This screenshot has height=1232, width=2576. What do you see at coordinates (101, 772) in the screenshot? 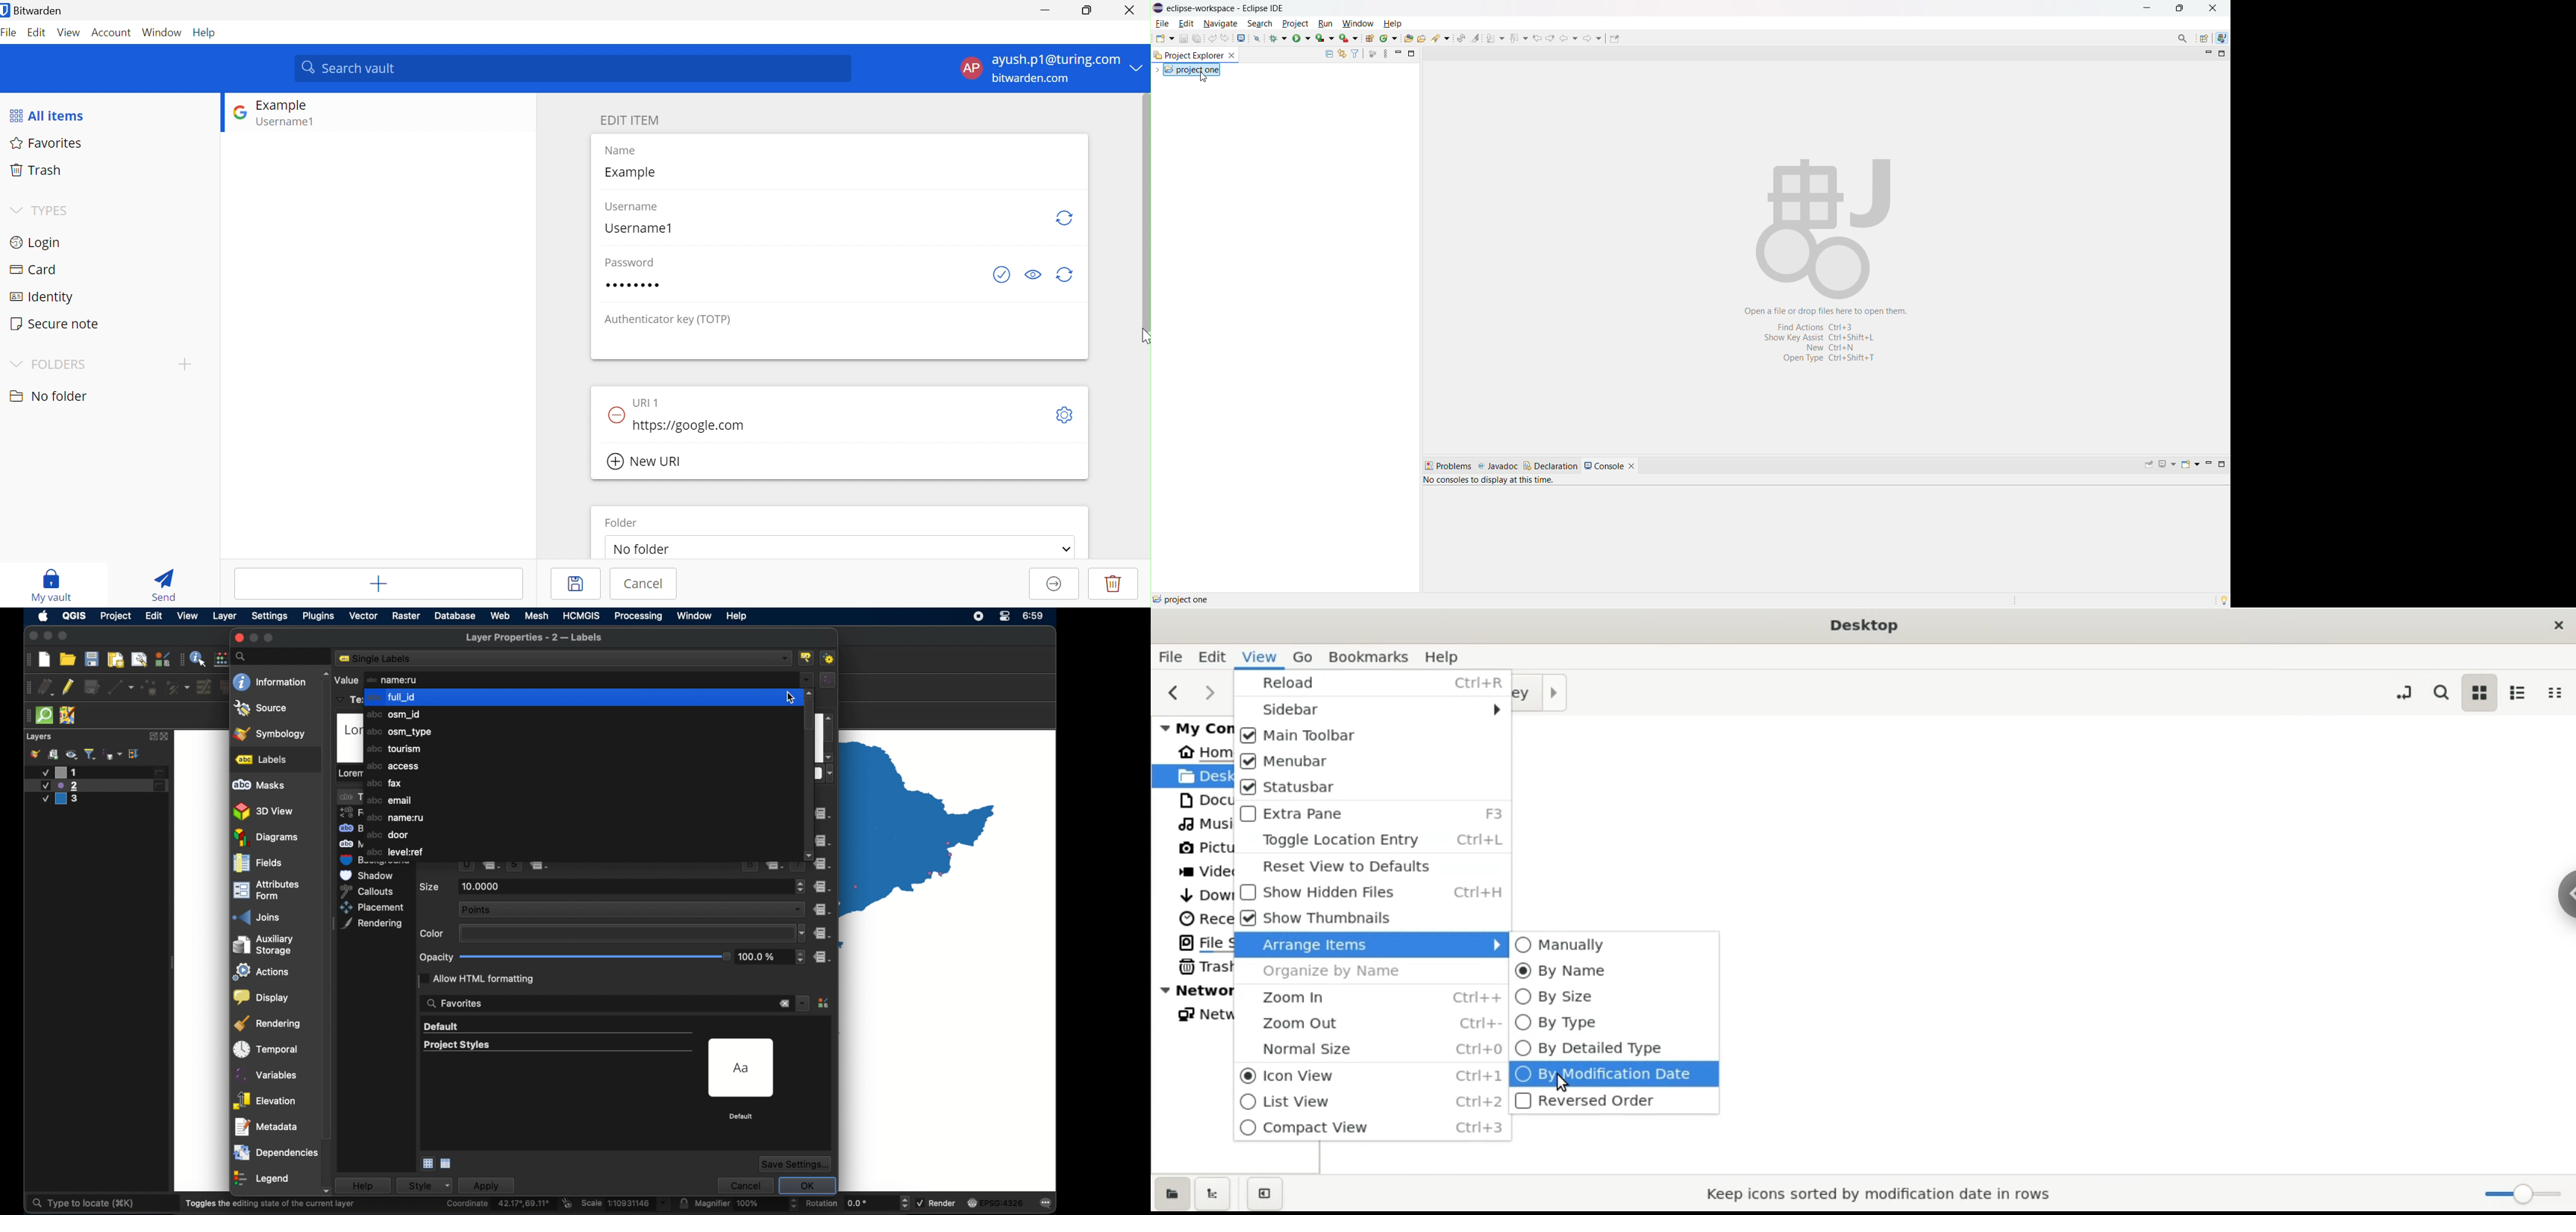
I see `layer 1` at bounding box center [101, 772].